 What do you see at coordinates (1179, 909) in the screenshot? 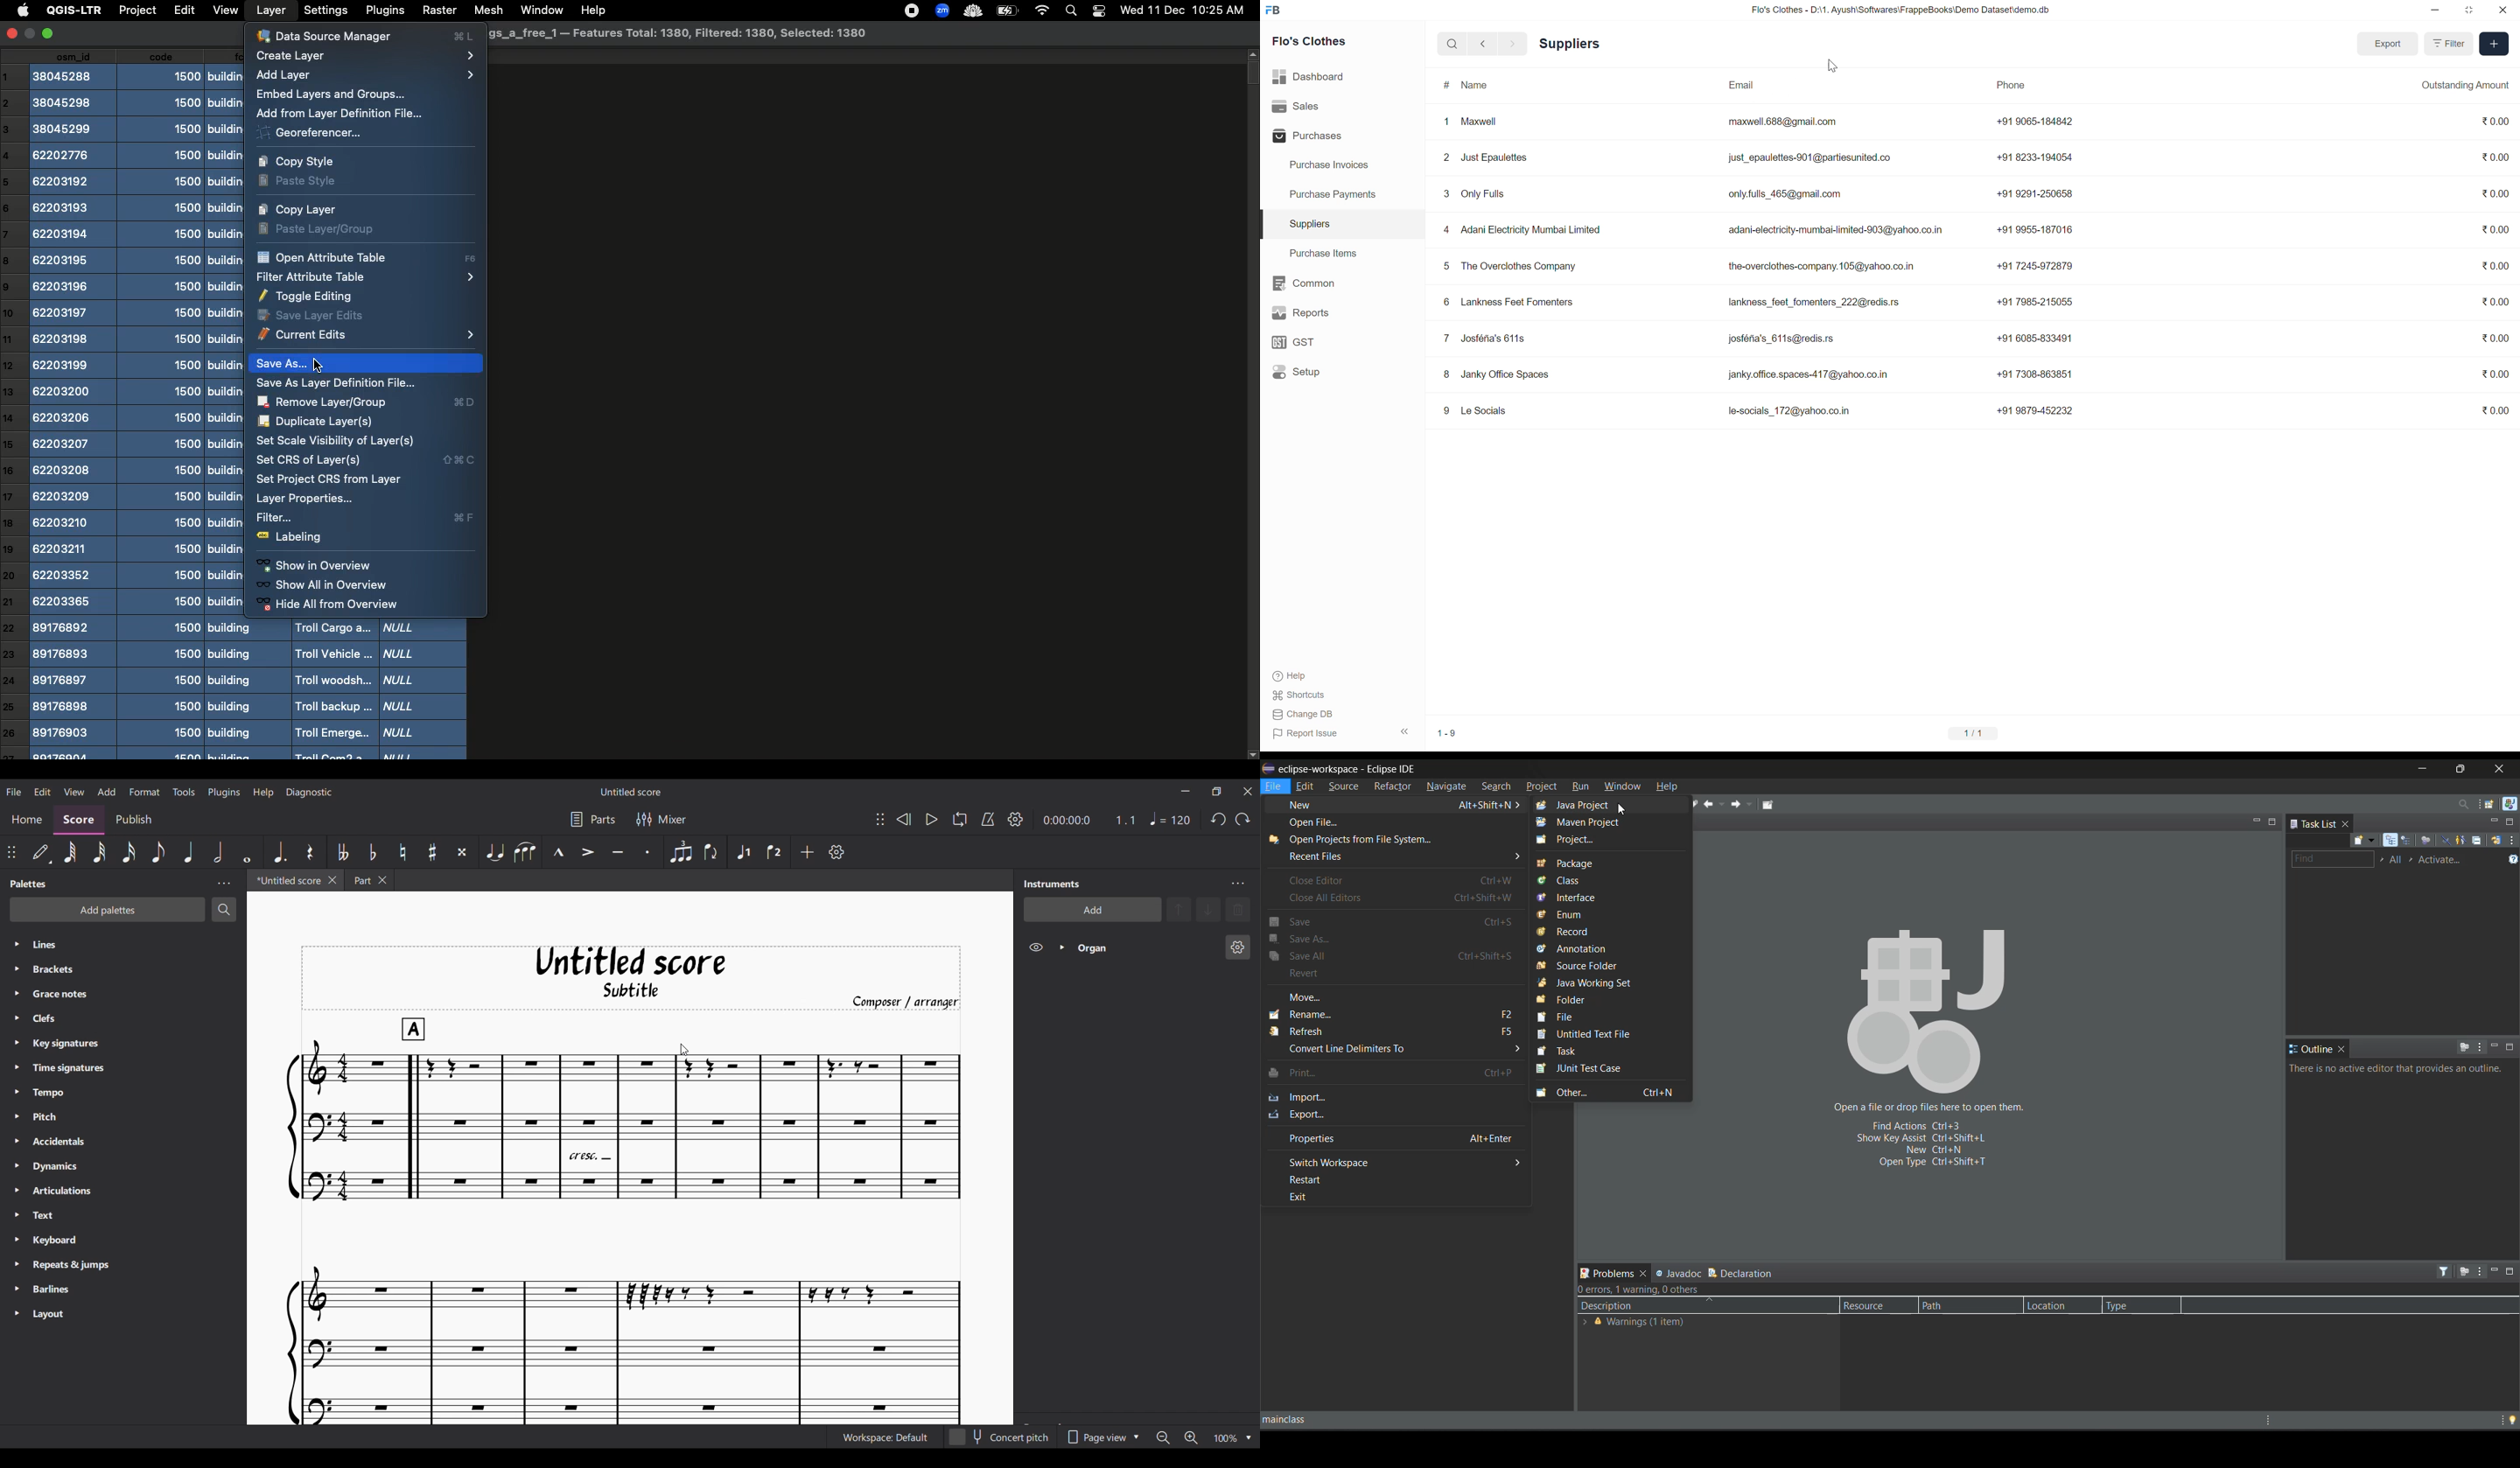
I see `Move selection up` at bounding box center [1179, 909].